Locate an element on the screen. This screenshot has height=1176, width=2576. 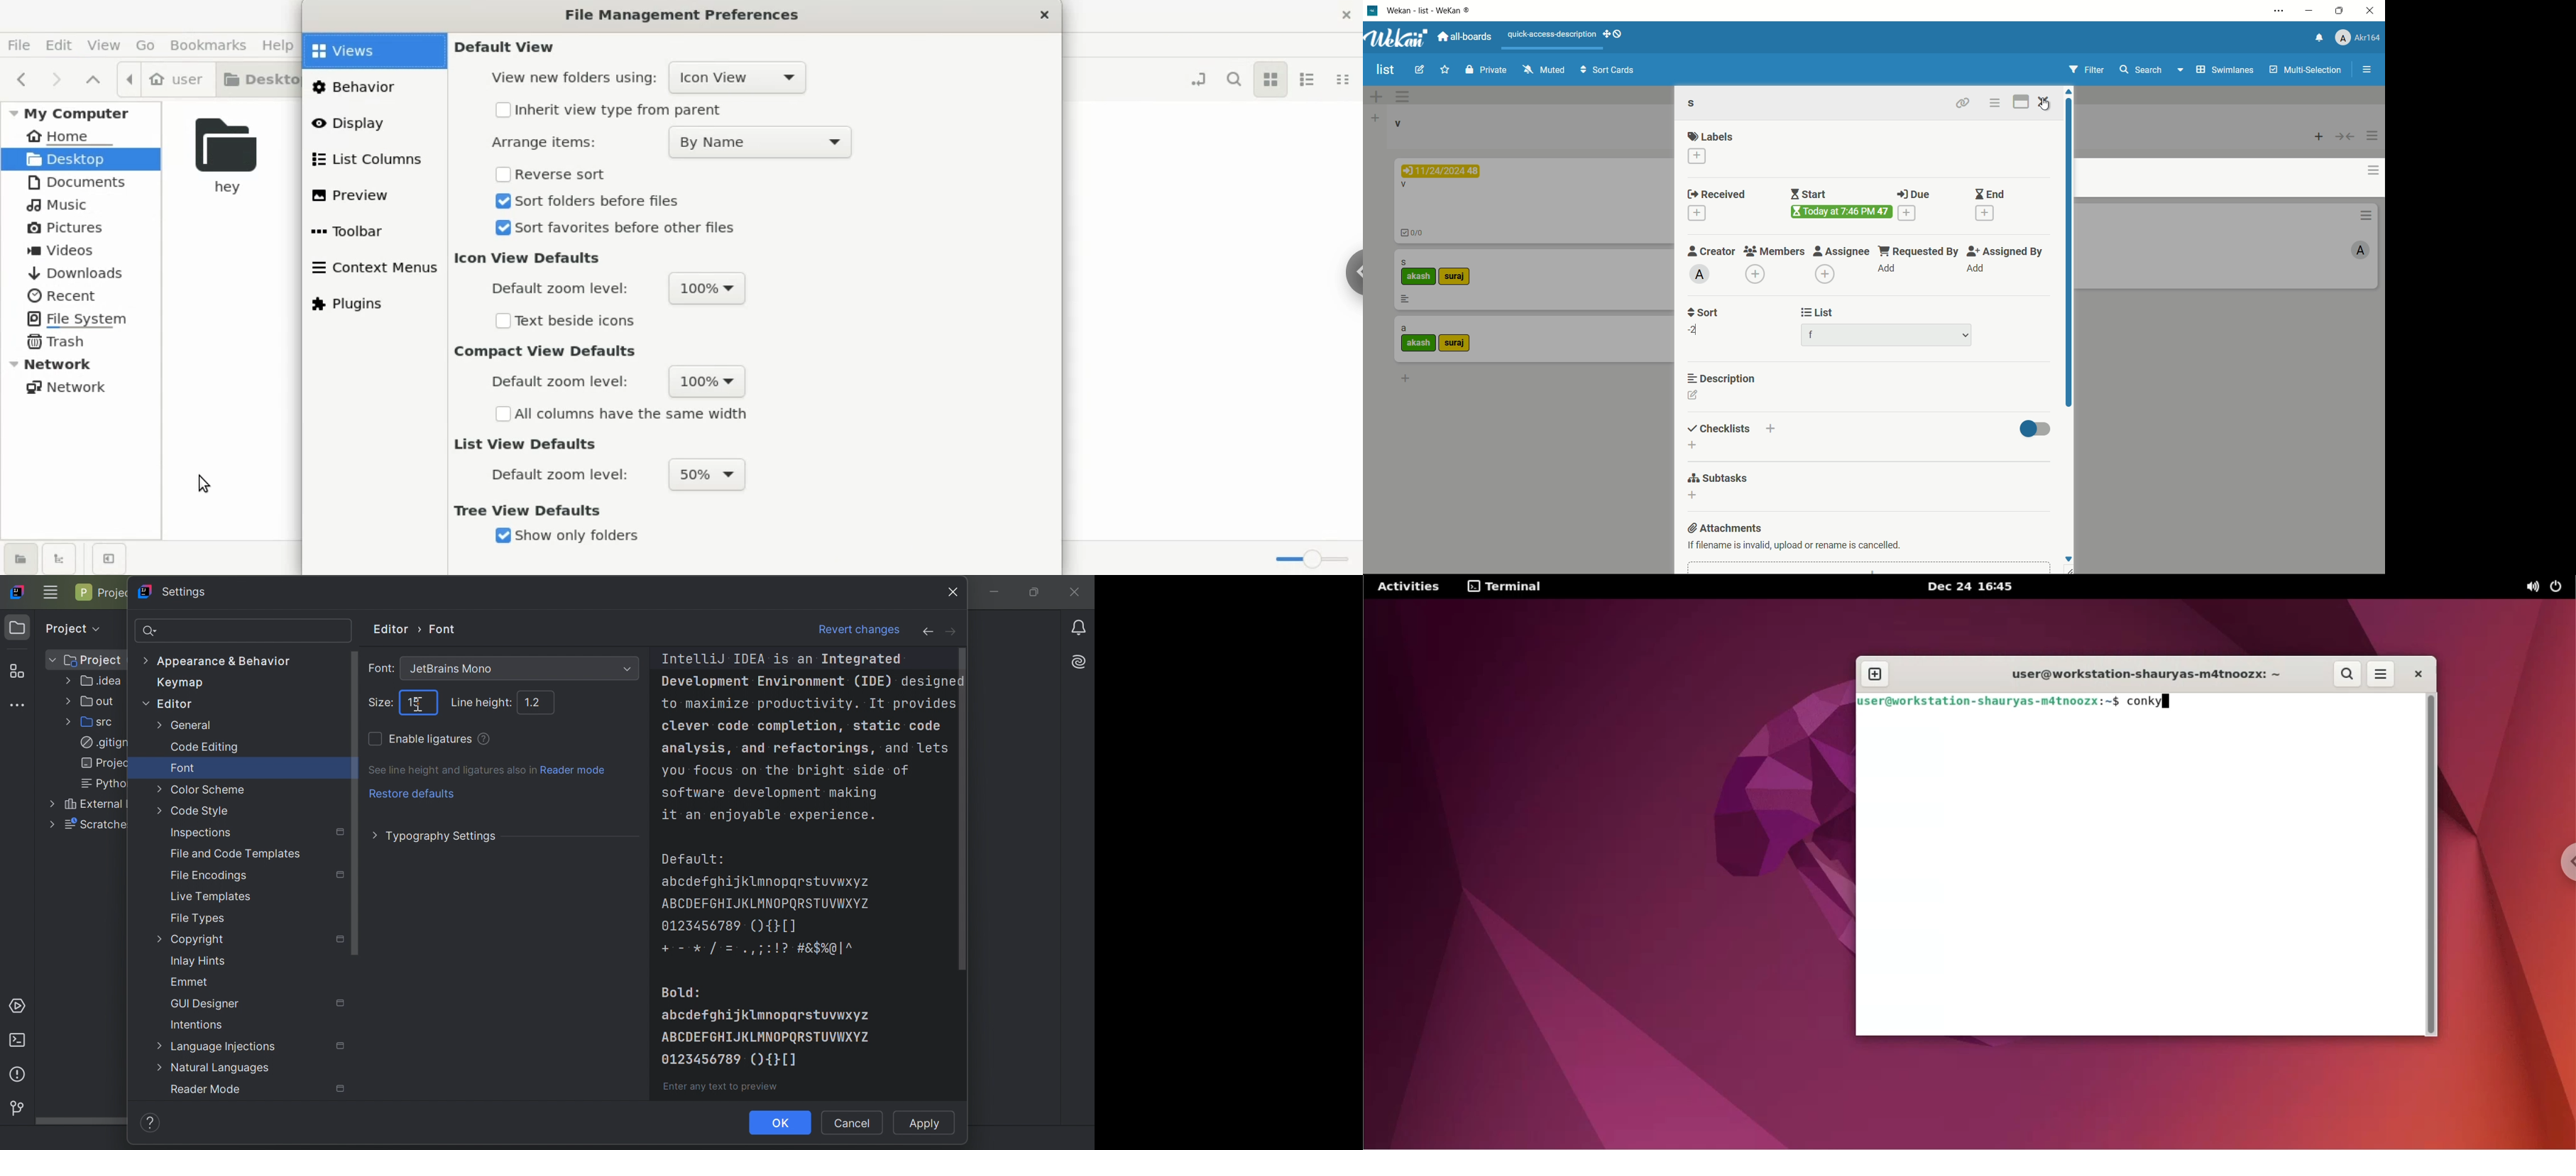
sort is located at coordinates (1703, 312).